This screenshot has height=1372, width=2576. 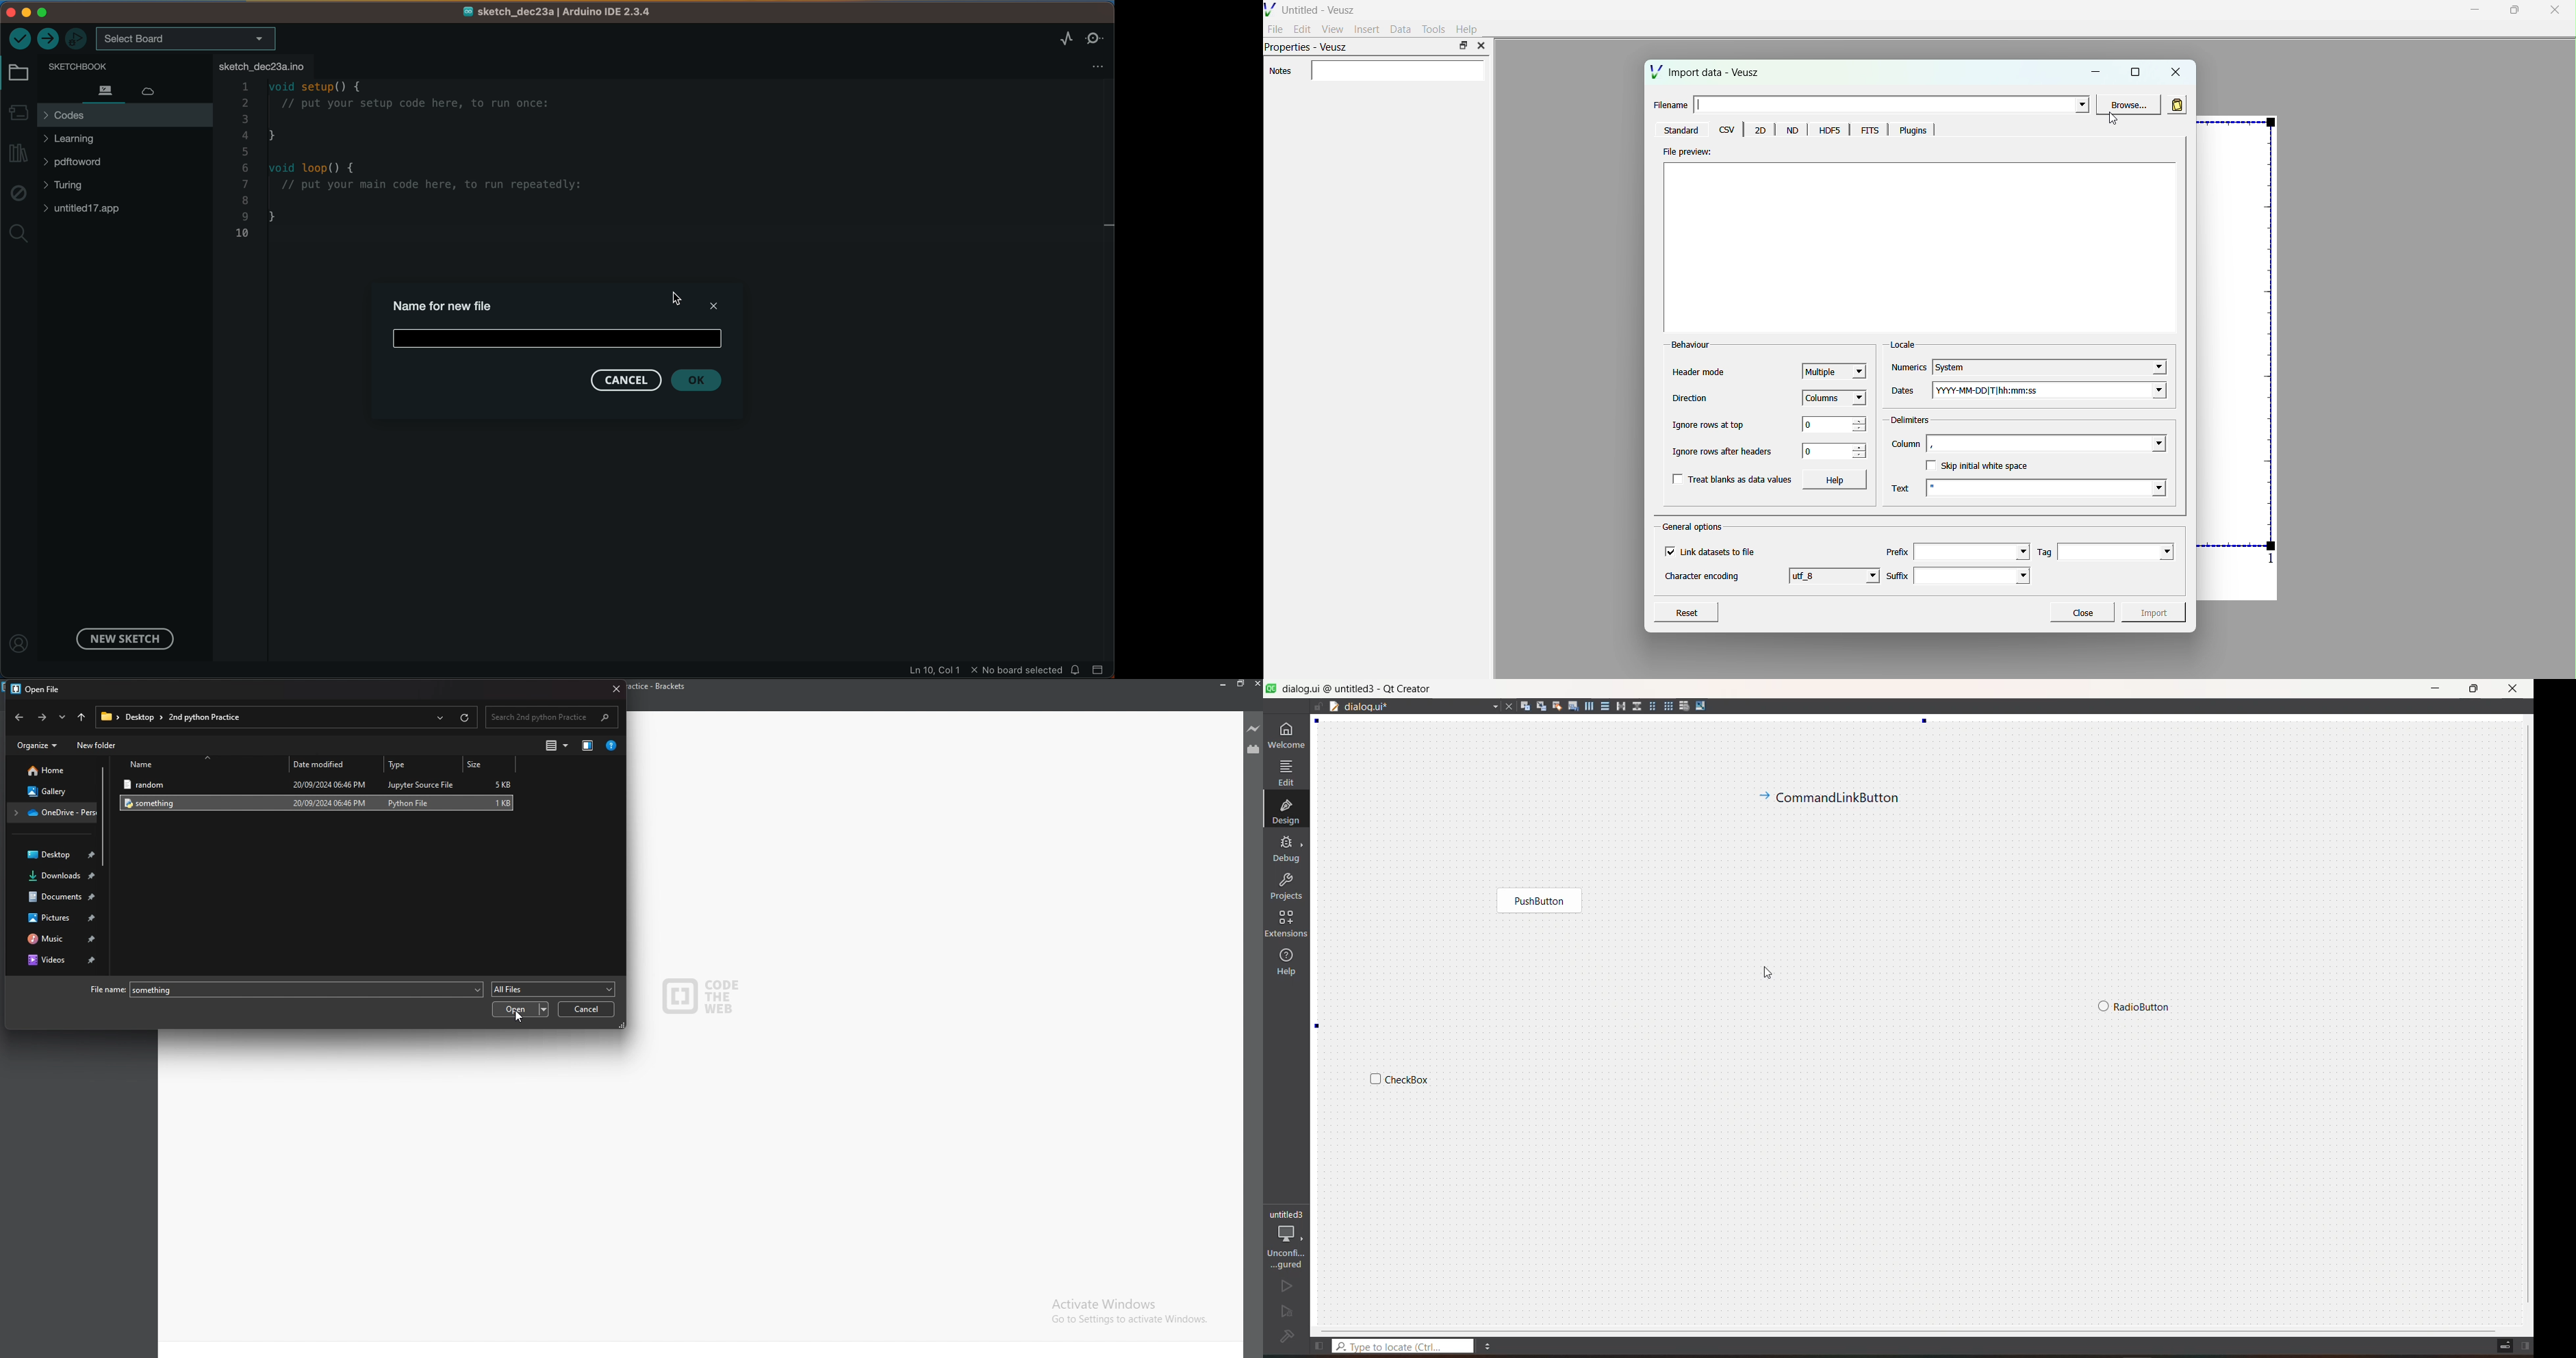 I want to click on name file, so click(x=561, y=337).